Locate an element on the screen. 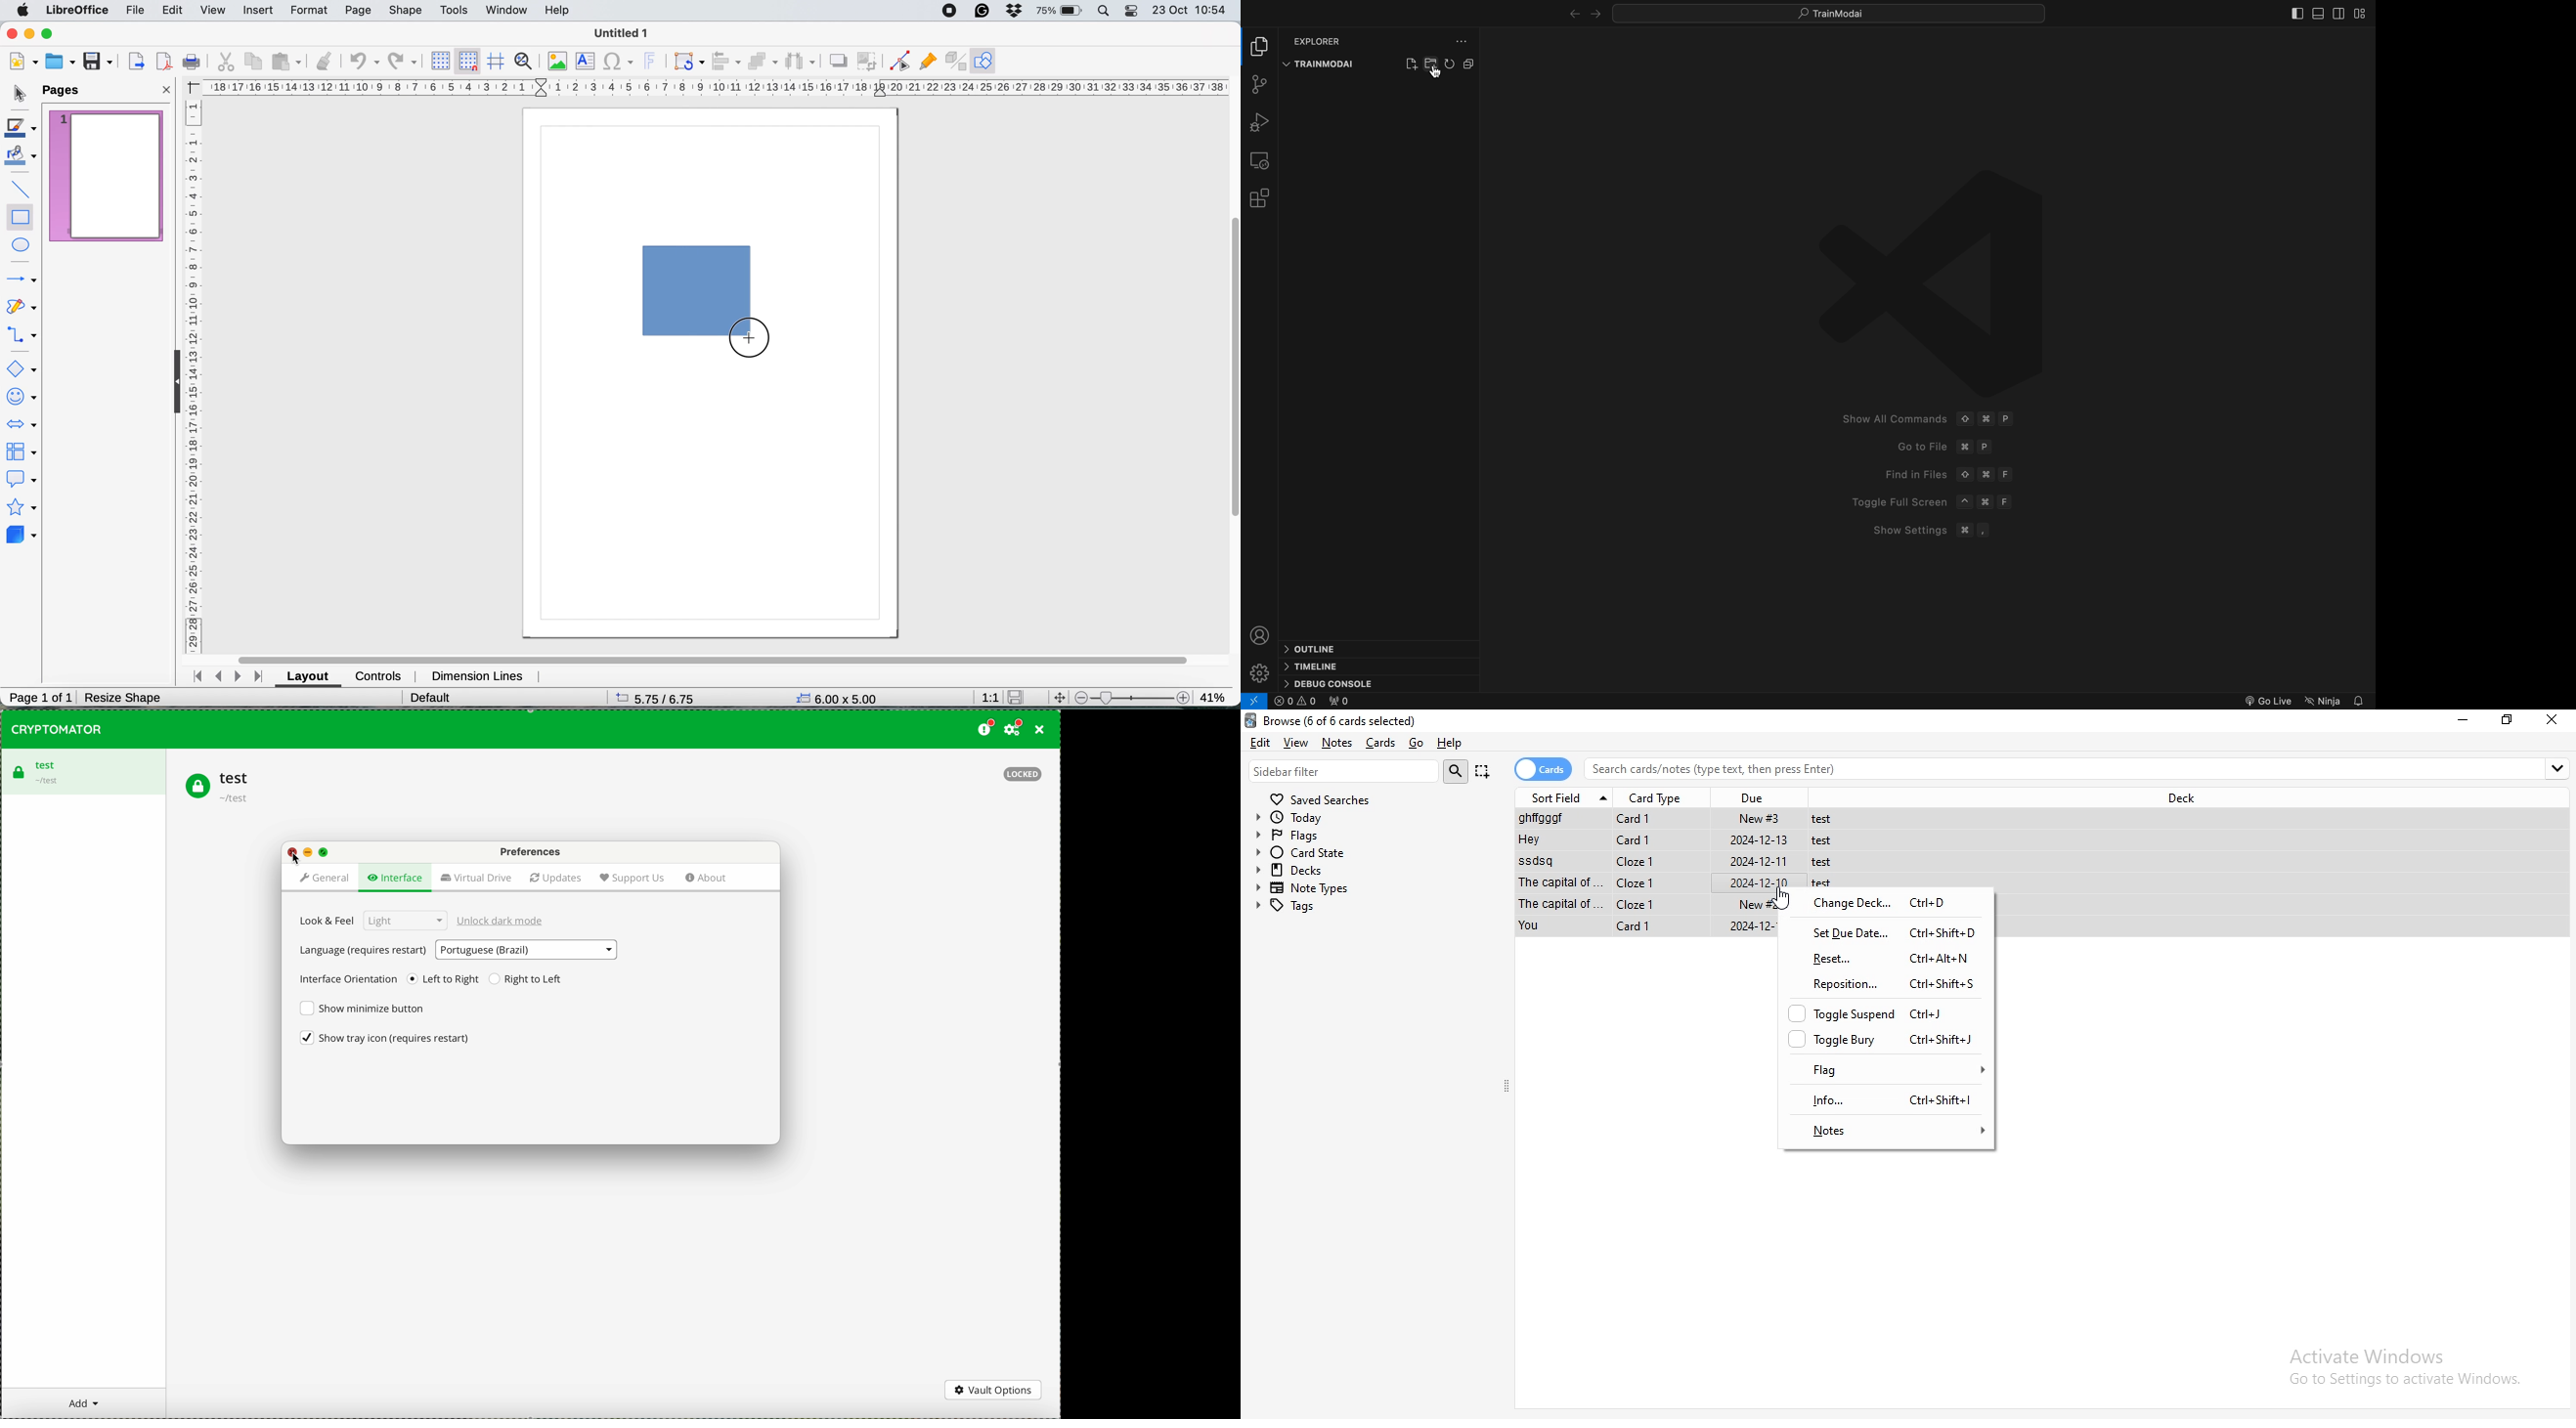 Image resolution: width=2576 pixels, height=1428 pixels. settings is located at coordinates (1262, 672).